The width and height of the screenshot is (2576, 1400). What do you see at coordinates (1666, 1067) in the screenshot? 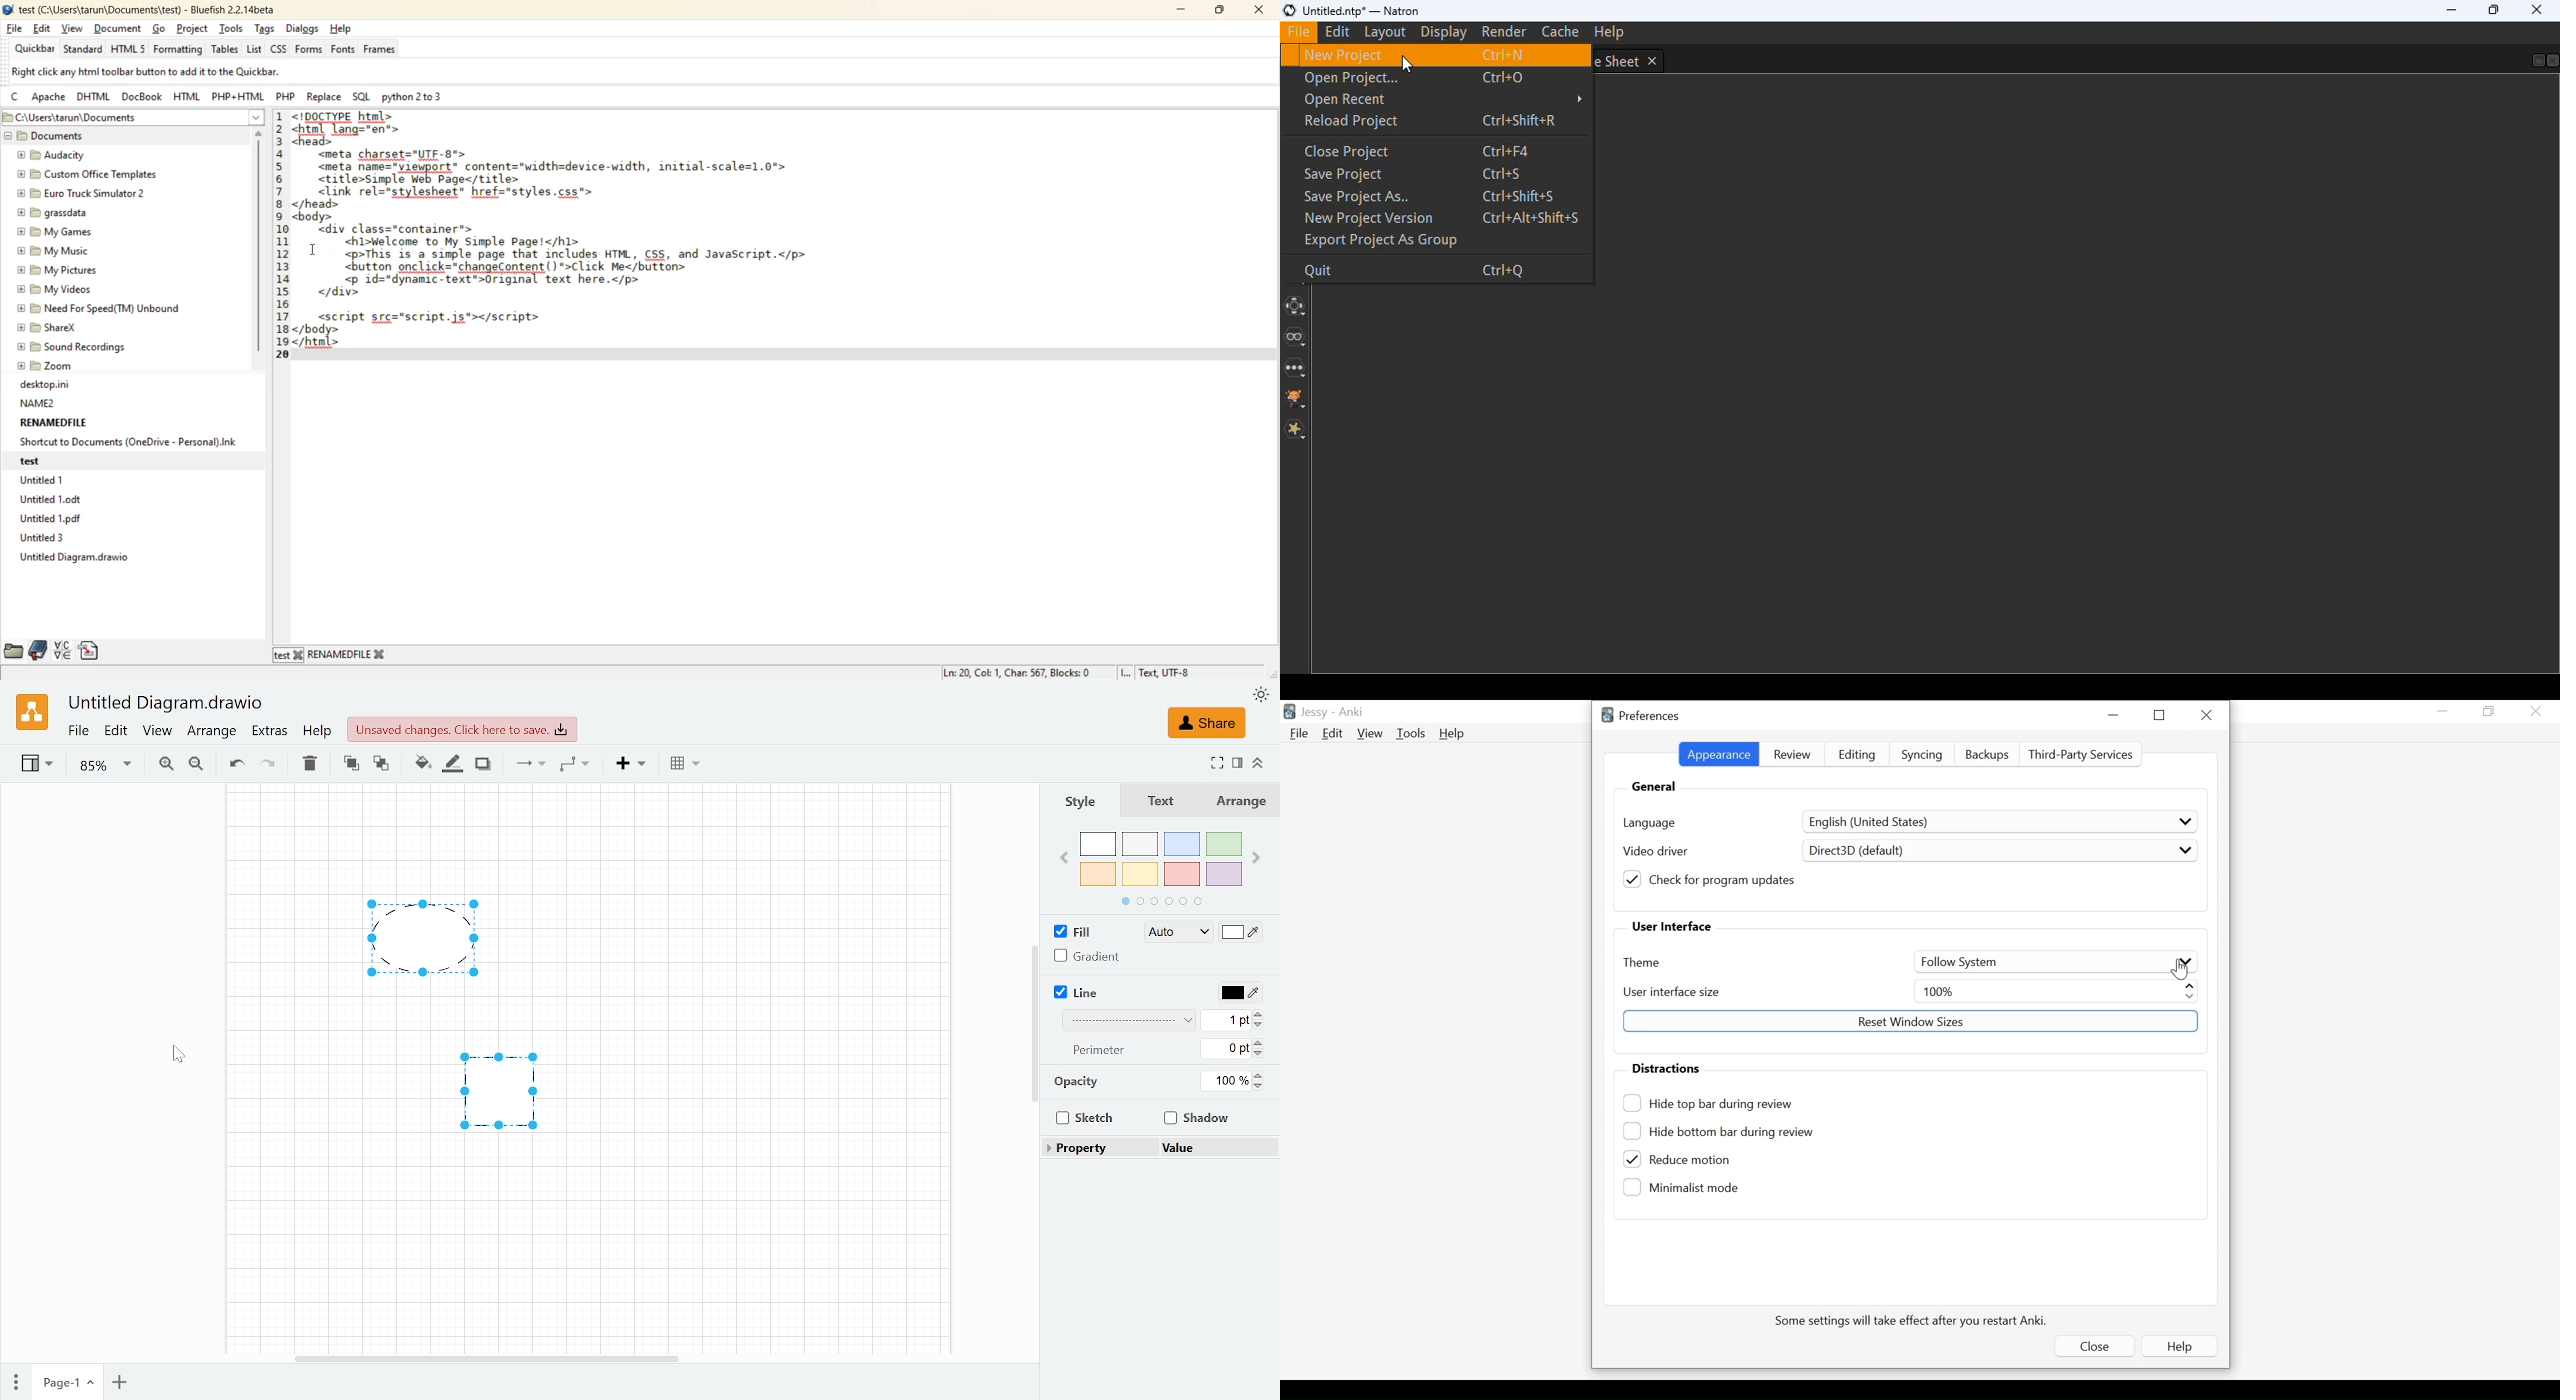
I see `Distractions` at bounding box center [1666, 1067].